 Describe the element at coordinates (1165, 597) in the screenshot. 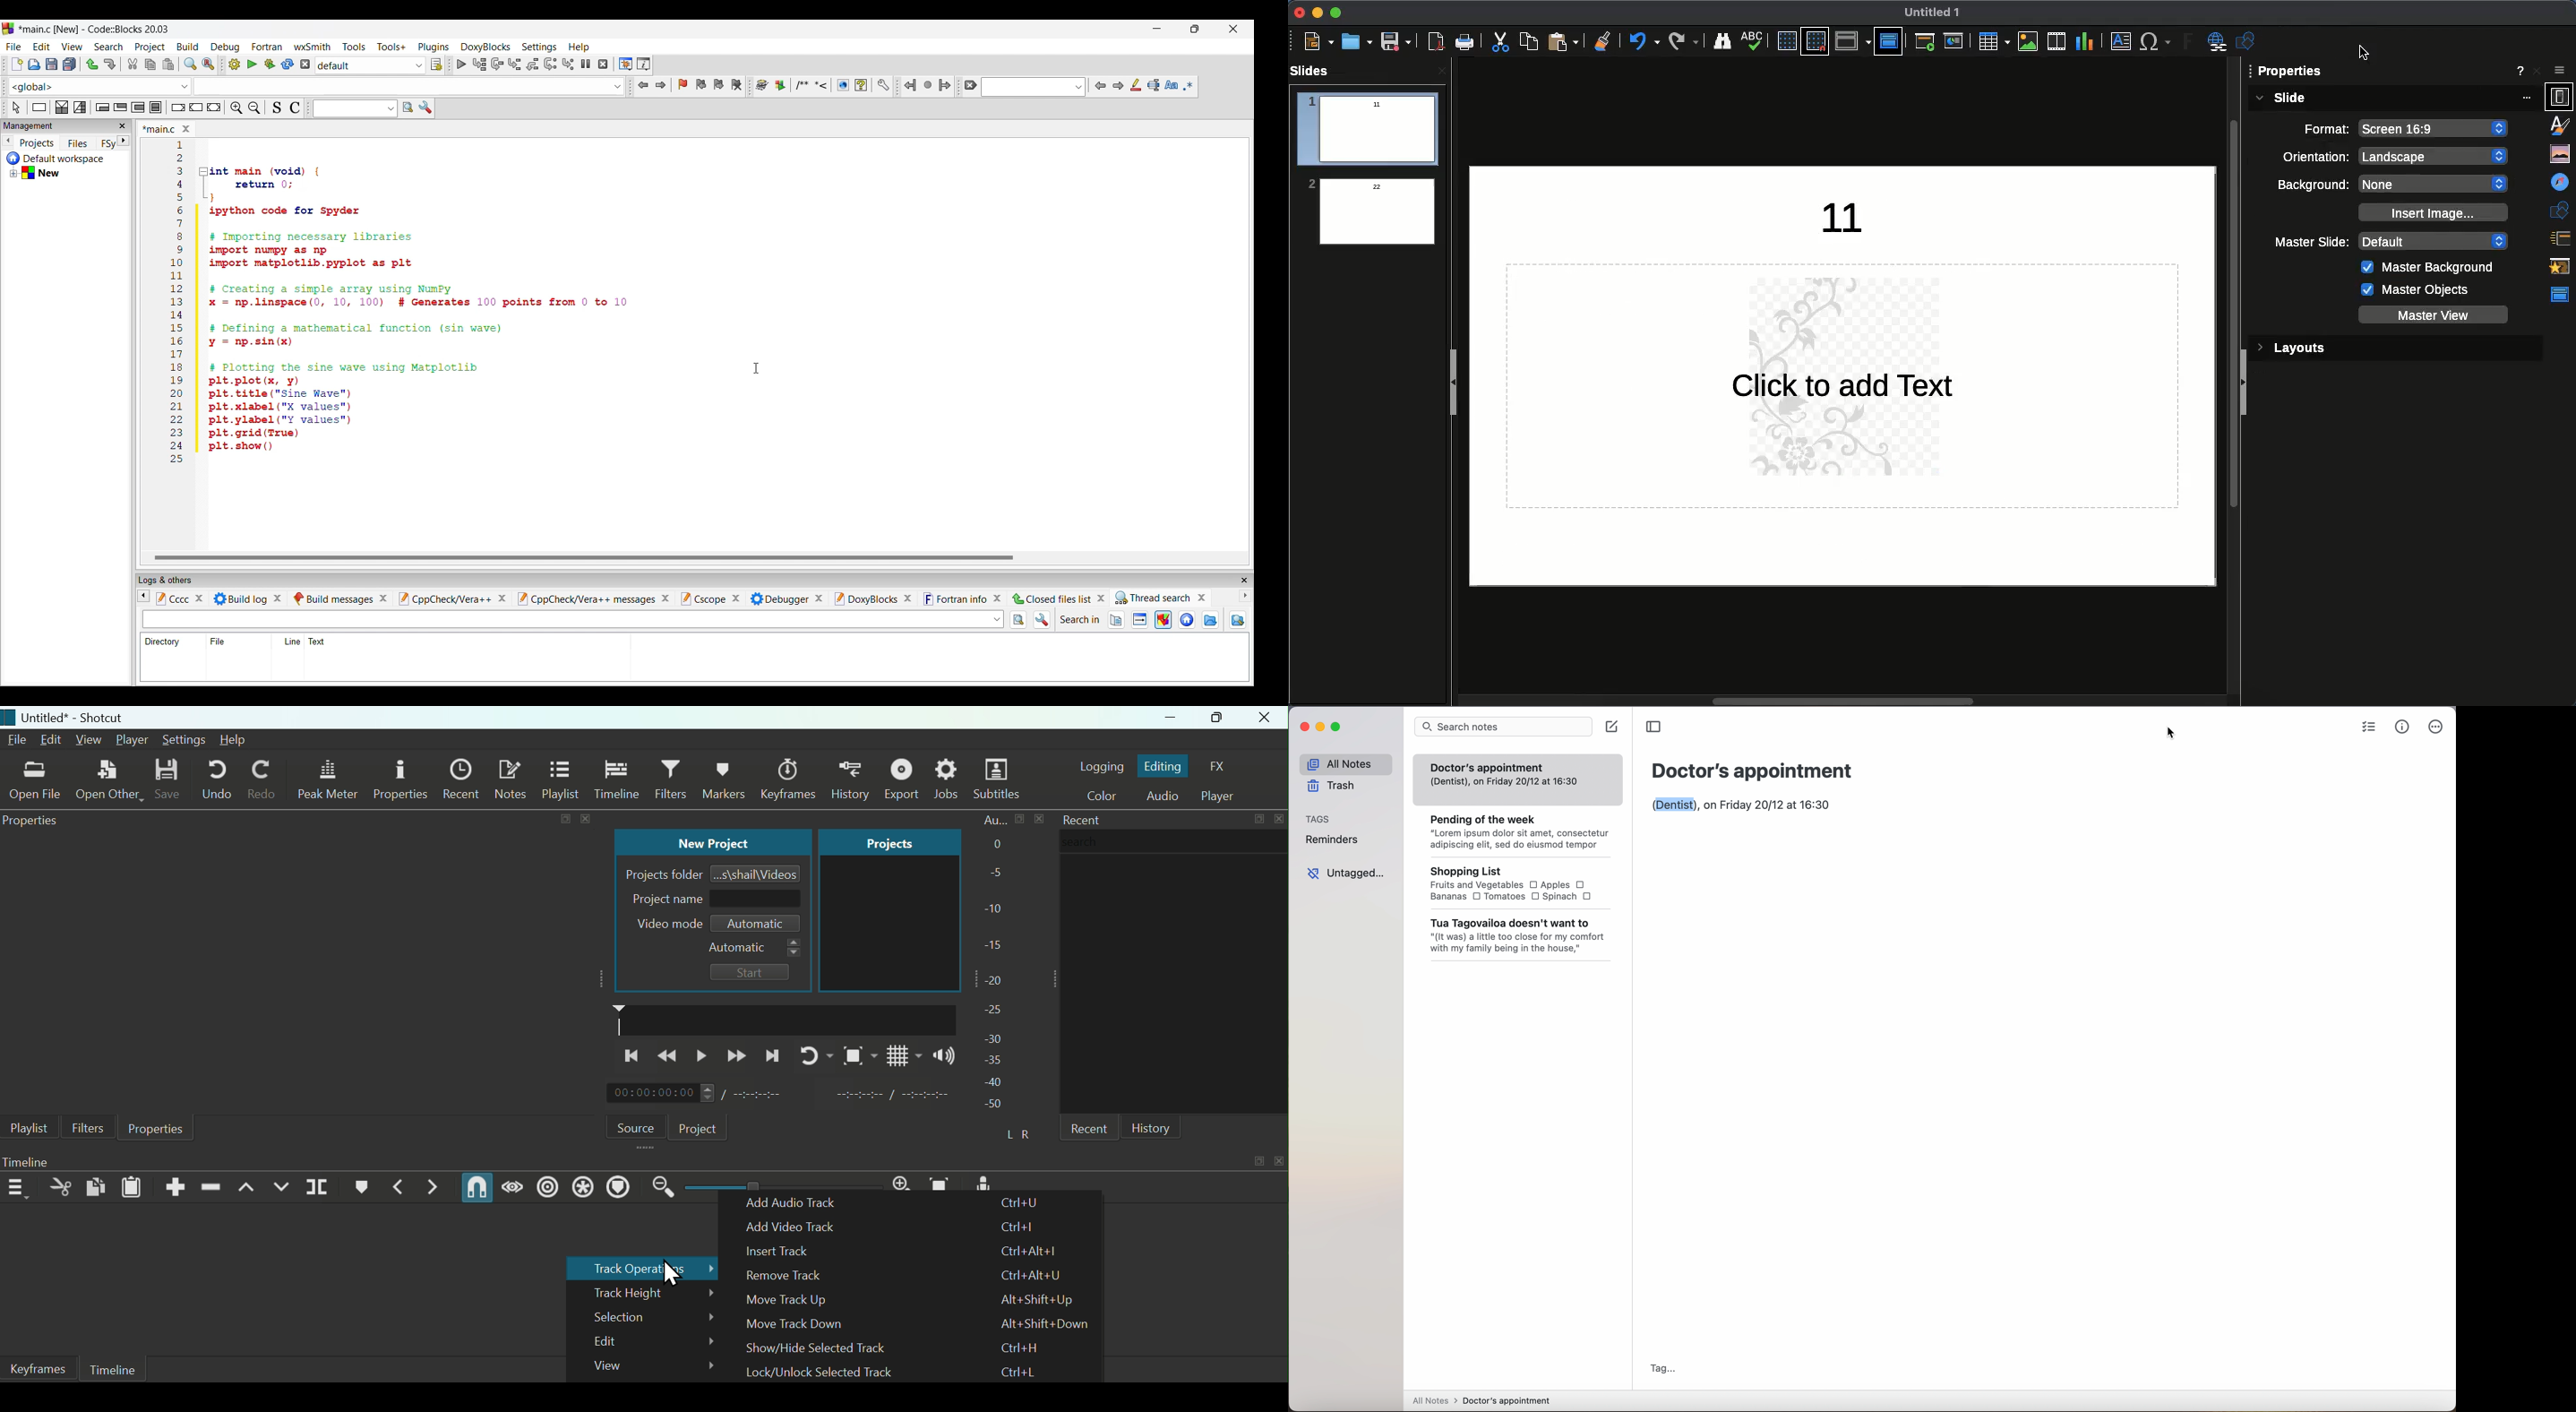

I see `` at that location.